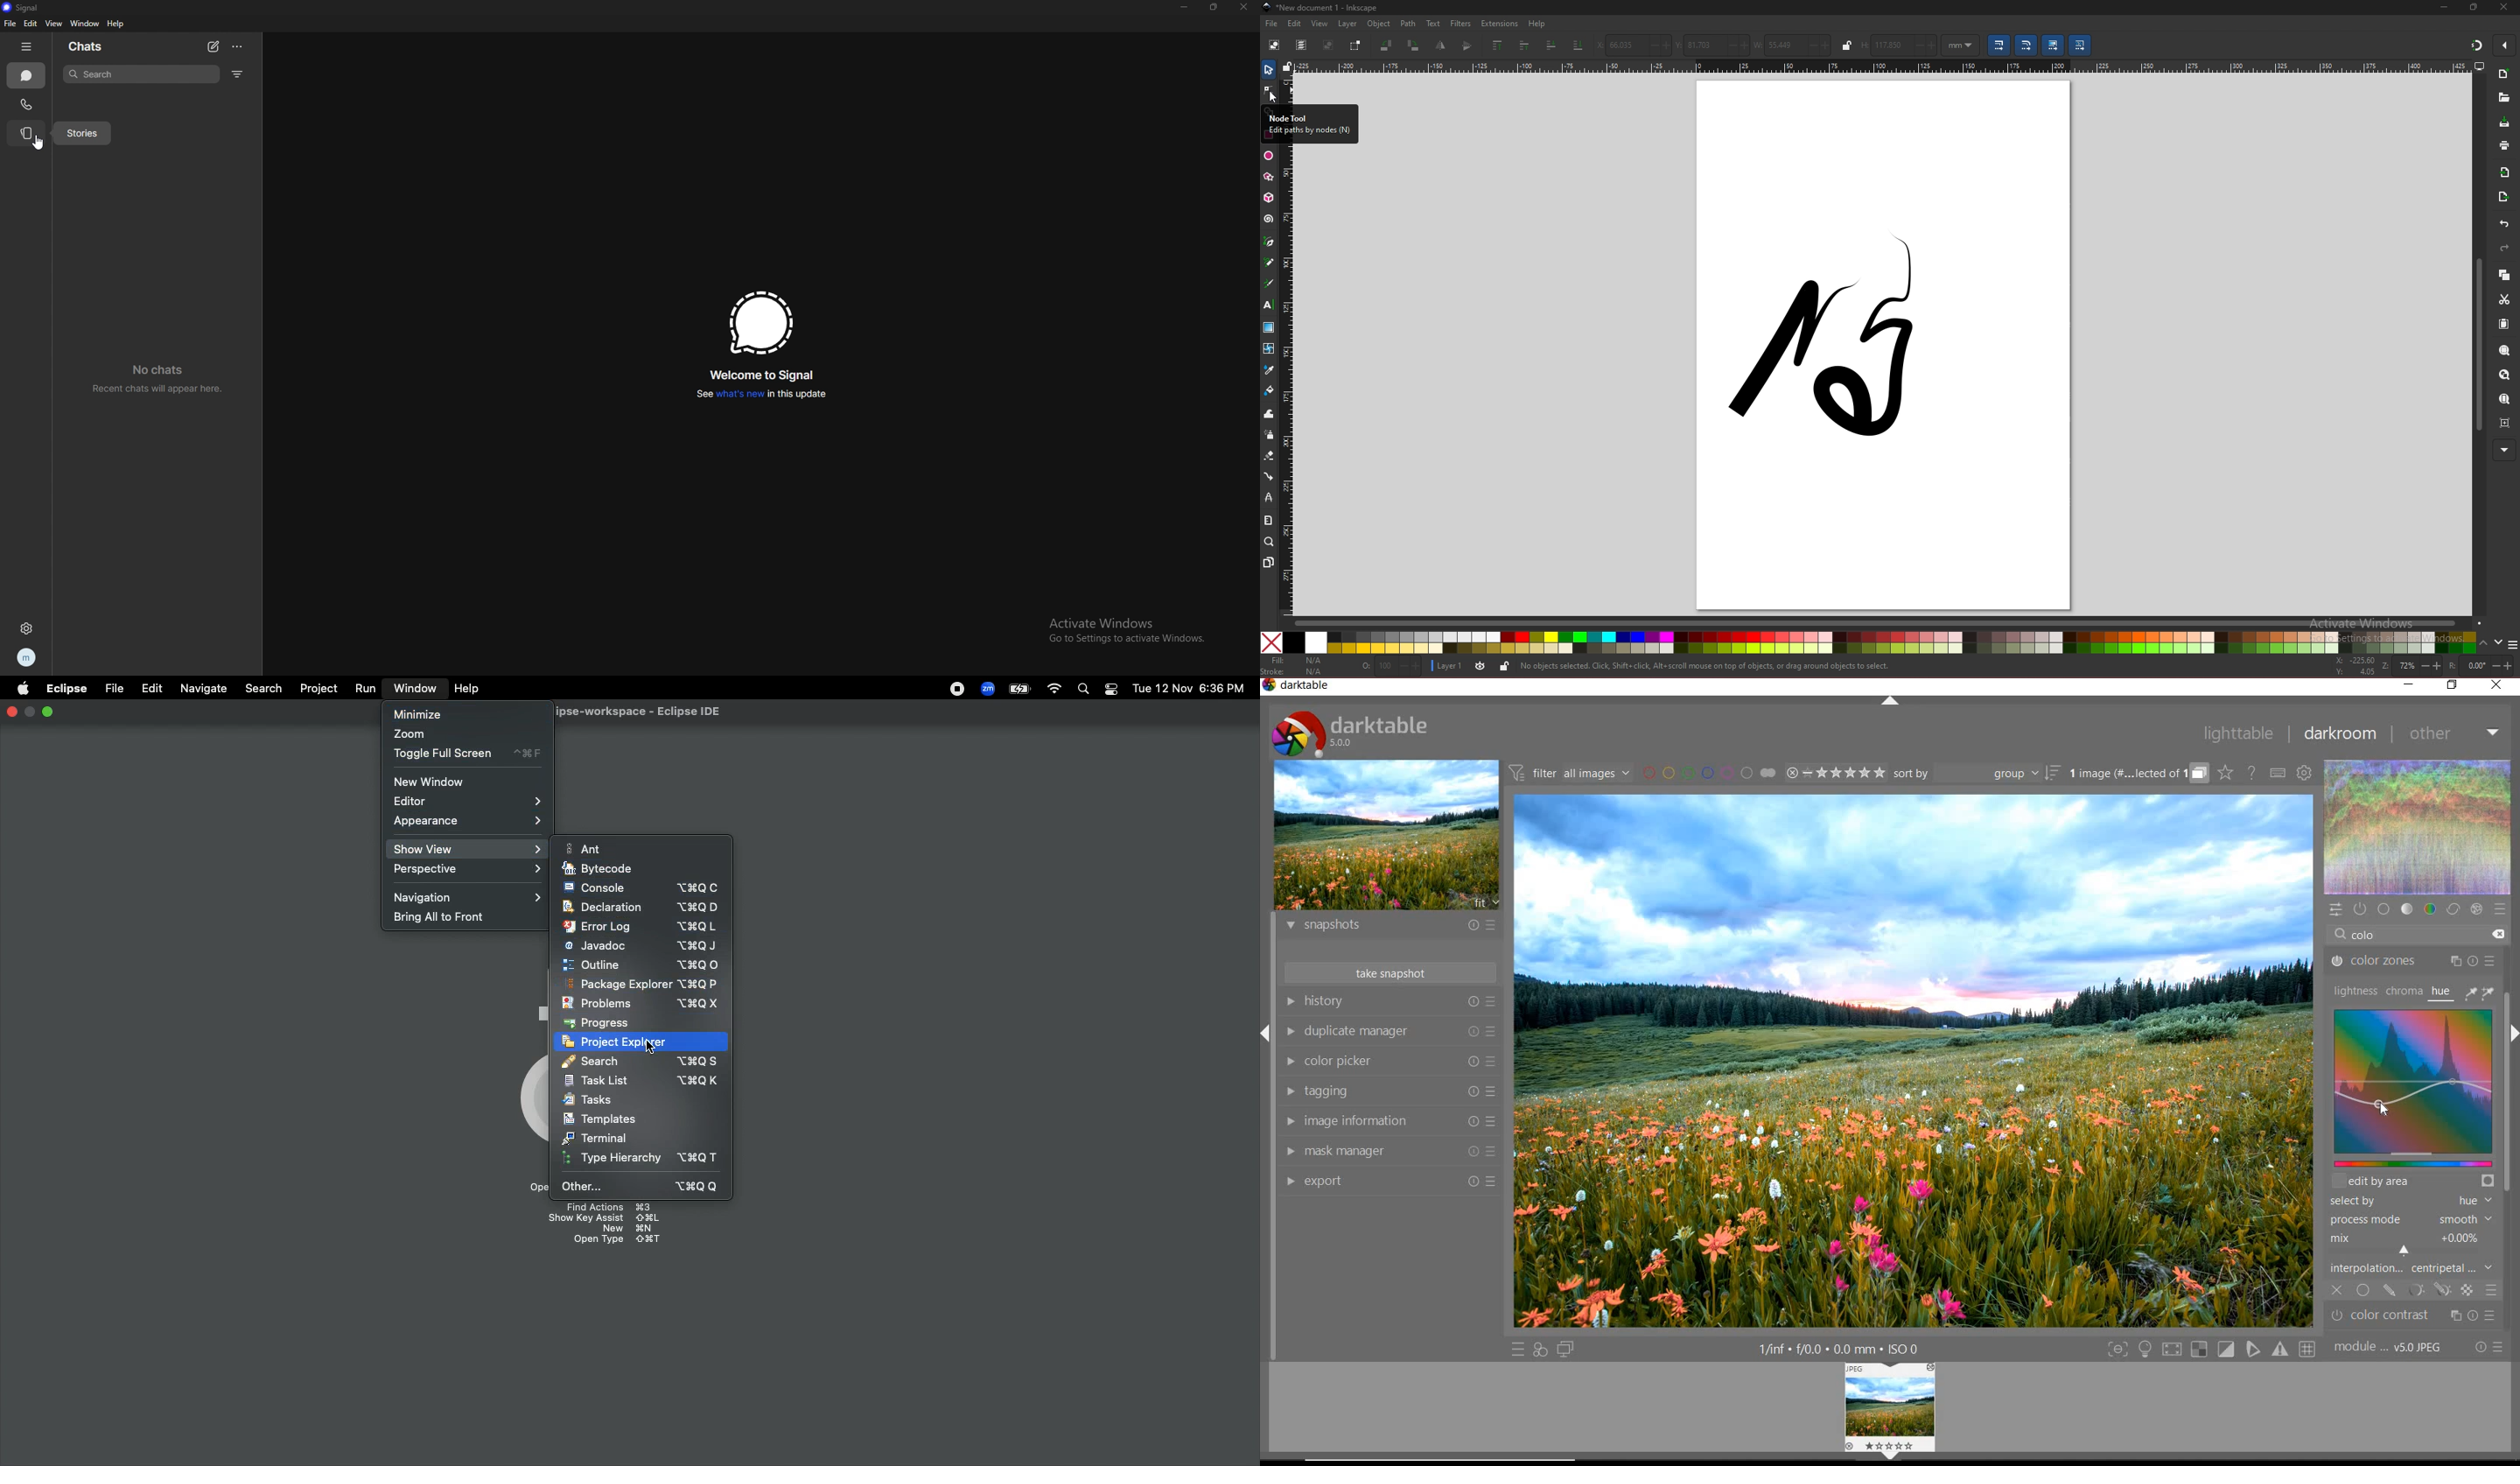  Describe the element at coordinates (2477, 45) in the screenshot. I see `snapping` at that location.